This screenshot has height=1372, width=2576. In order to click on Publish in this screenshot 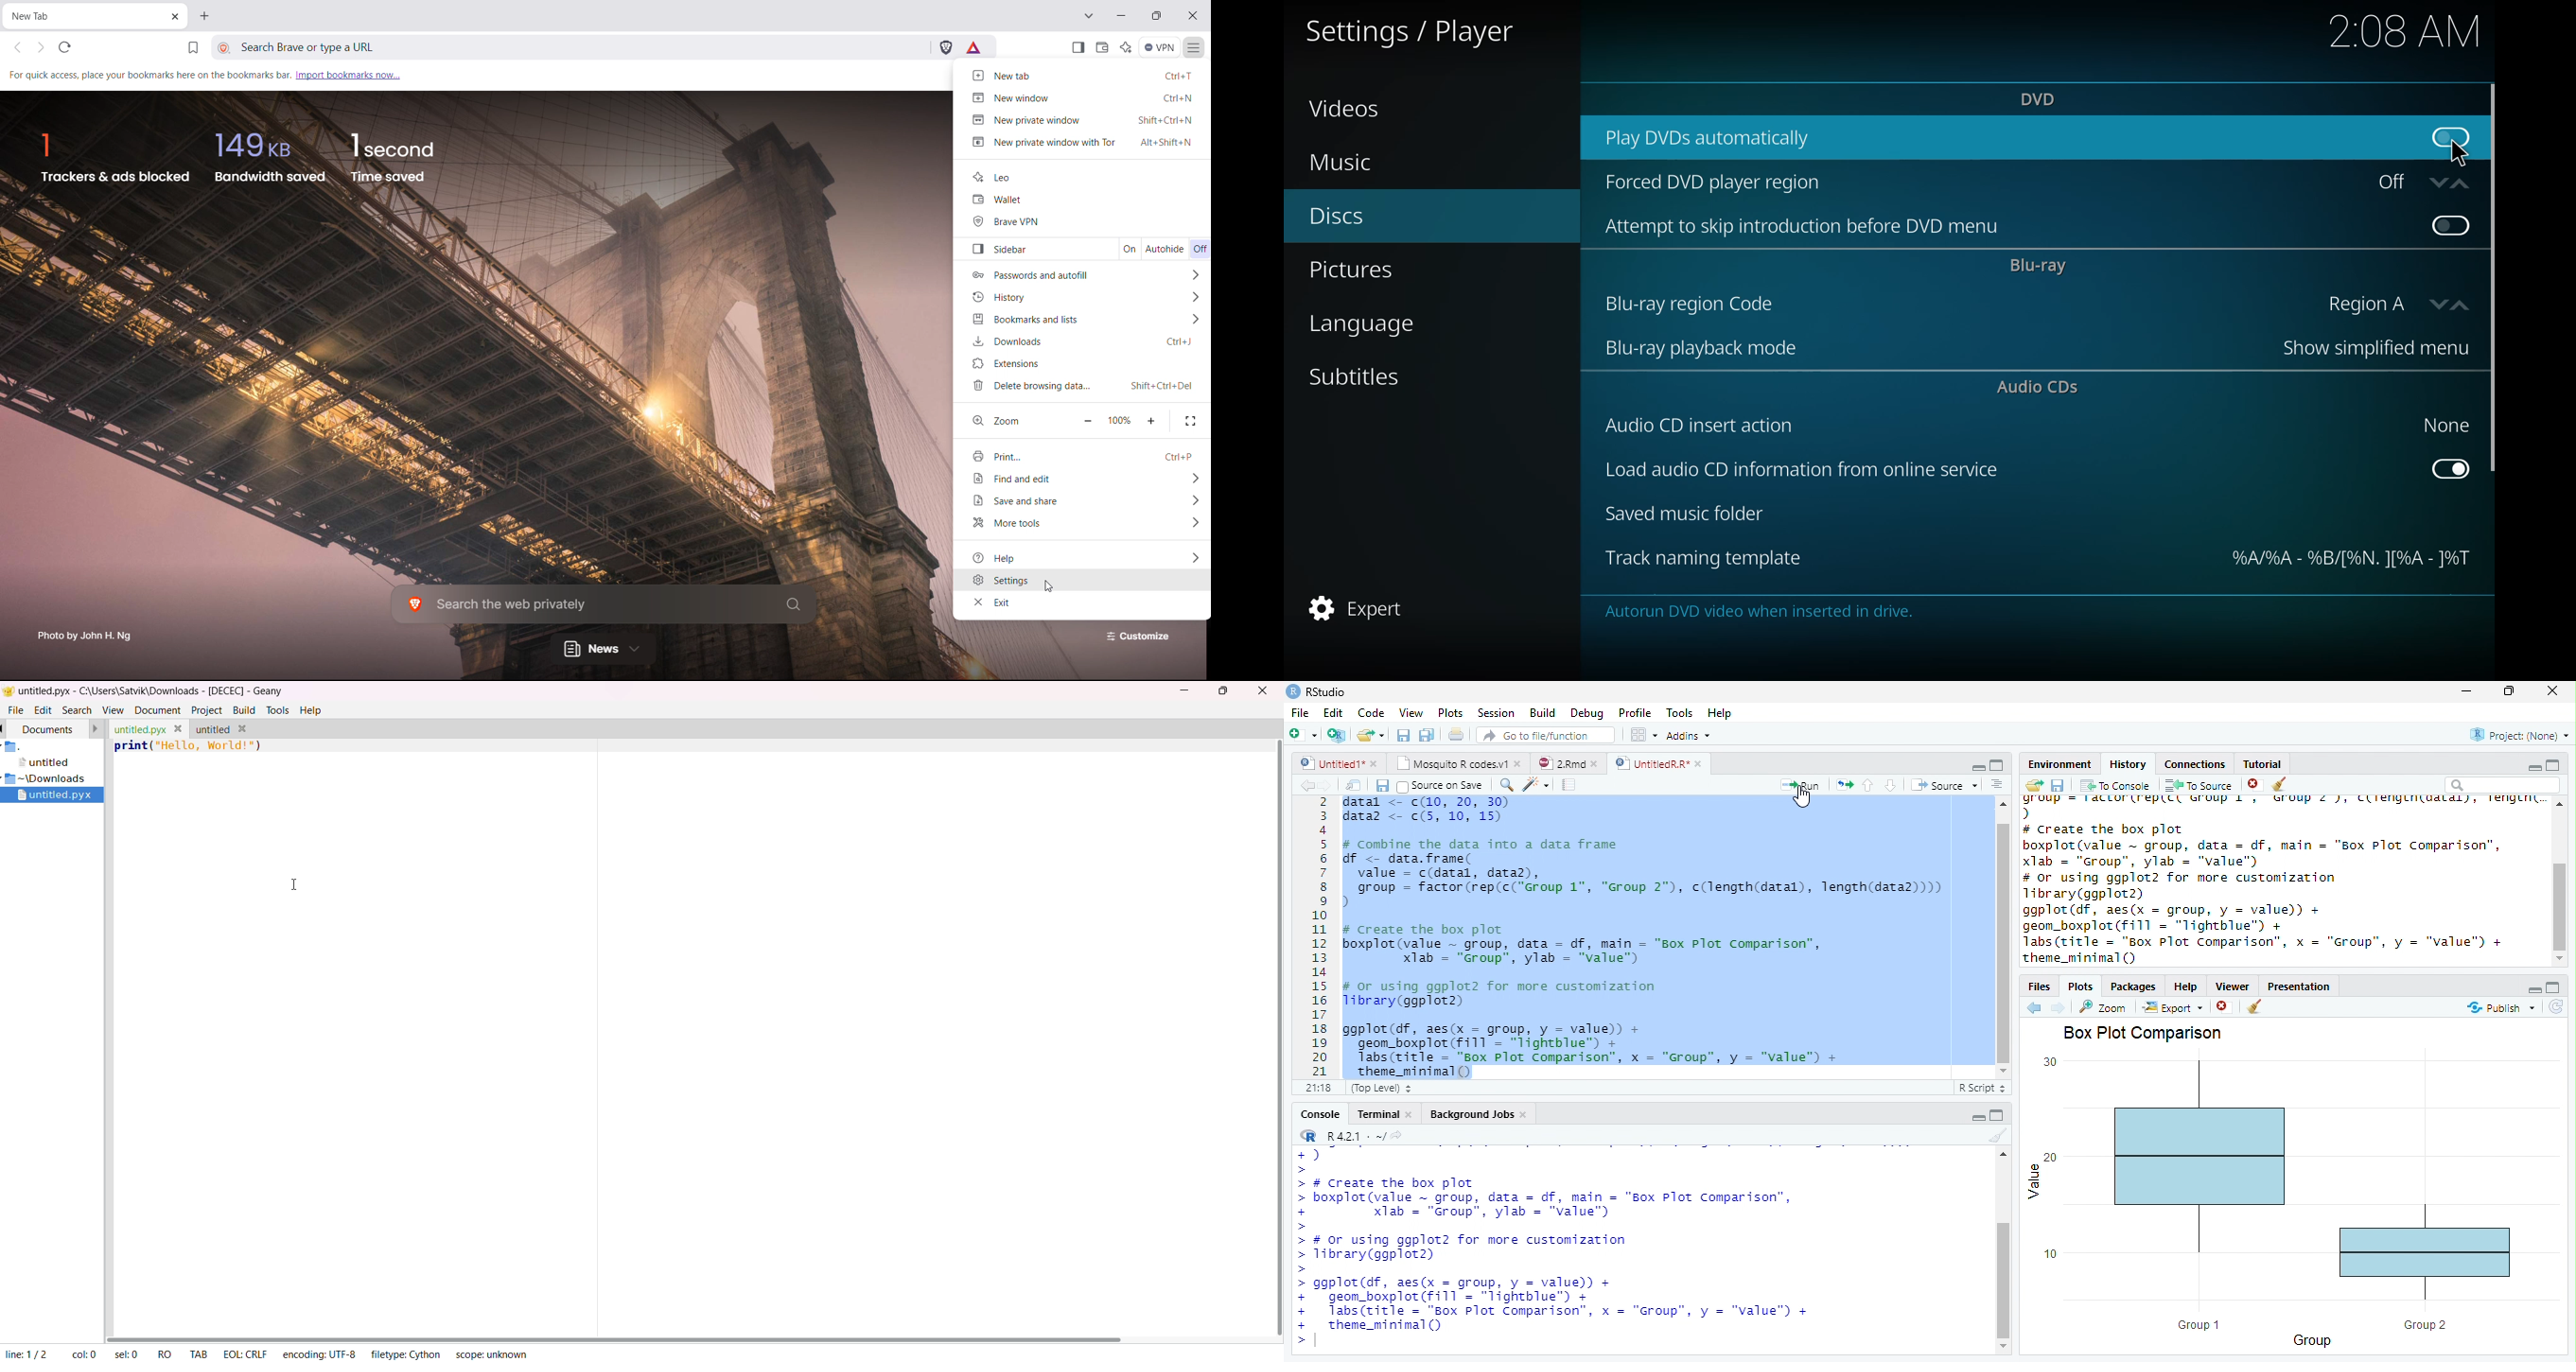, I will do `click(2500, 1007)`.